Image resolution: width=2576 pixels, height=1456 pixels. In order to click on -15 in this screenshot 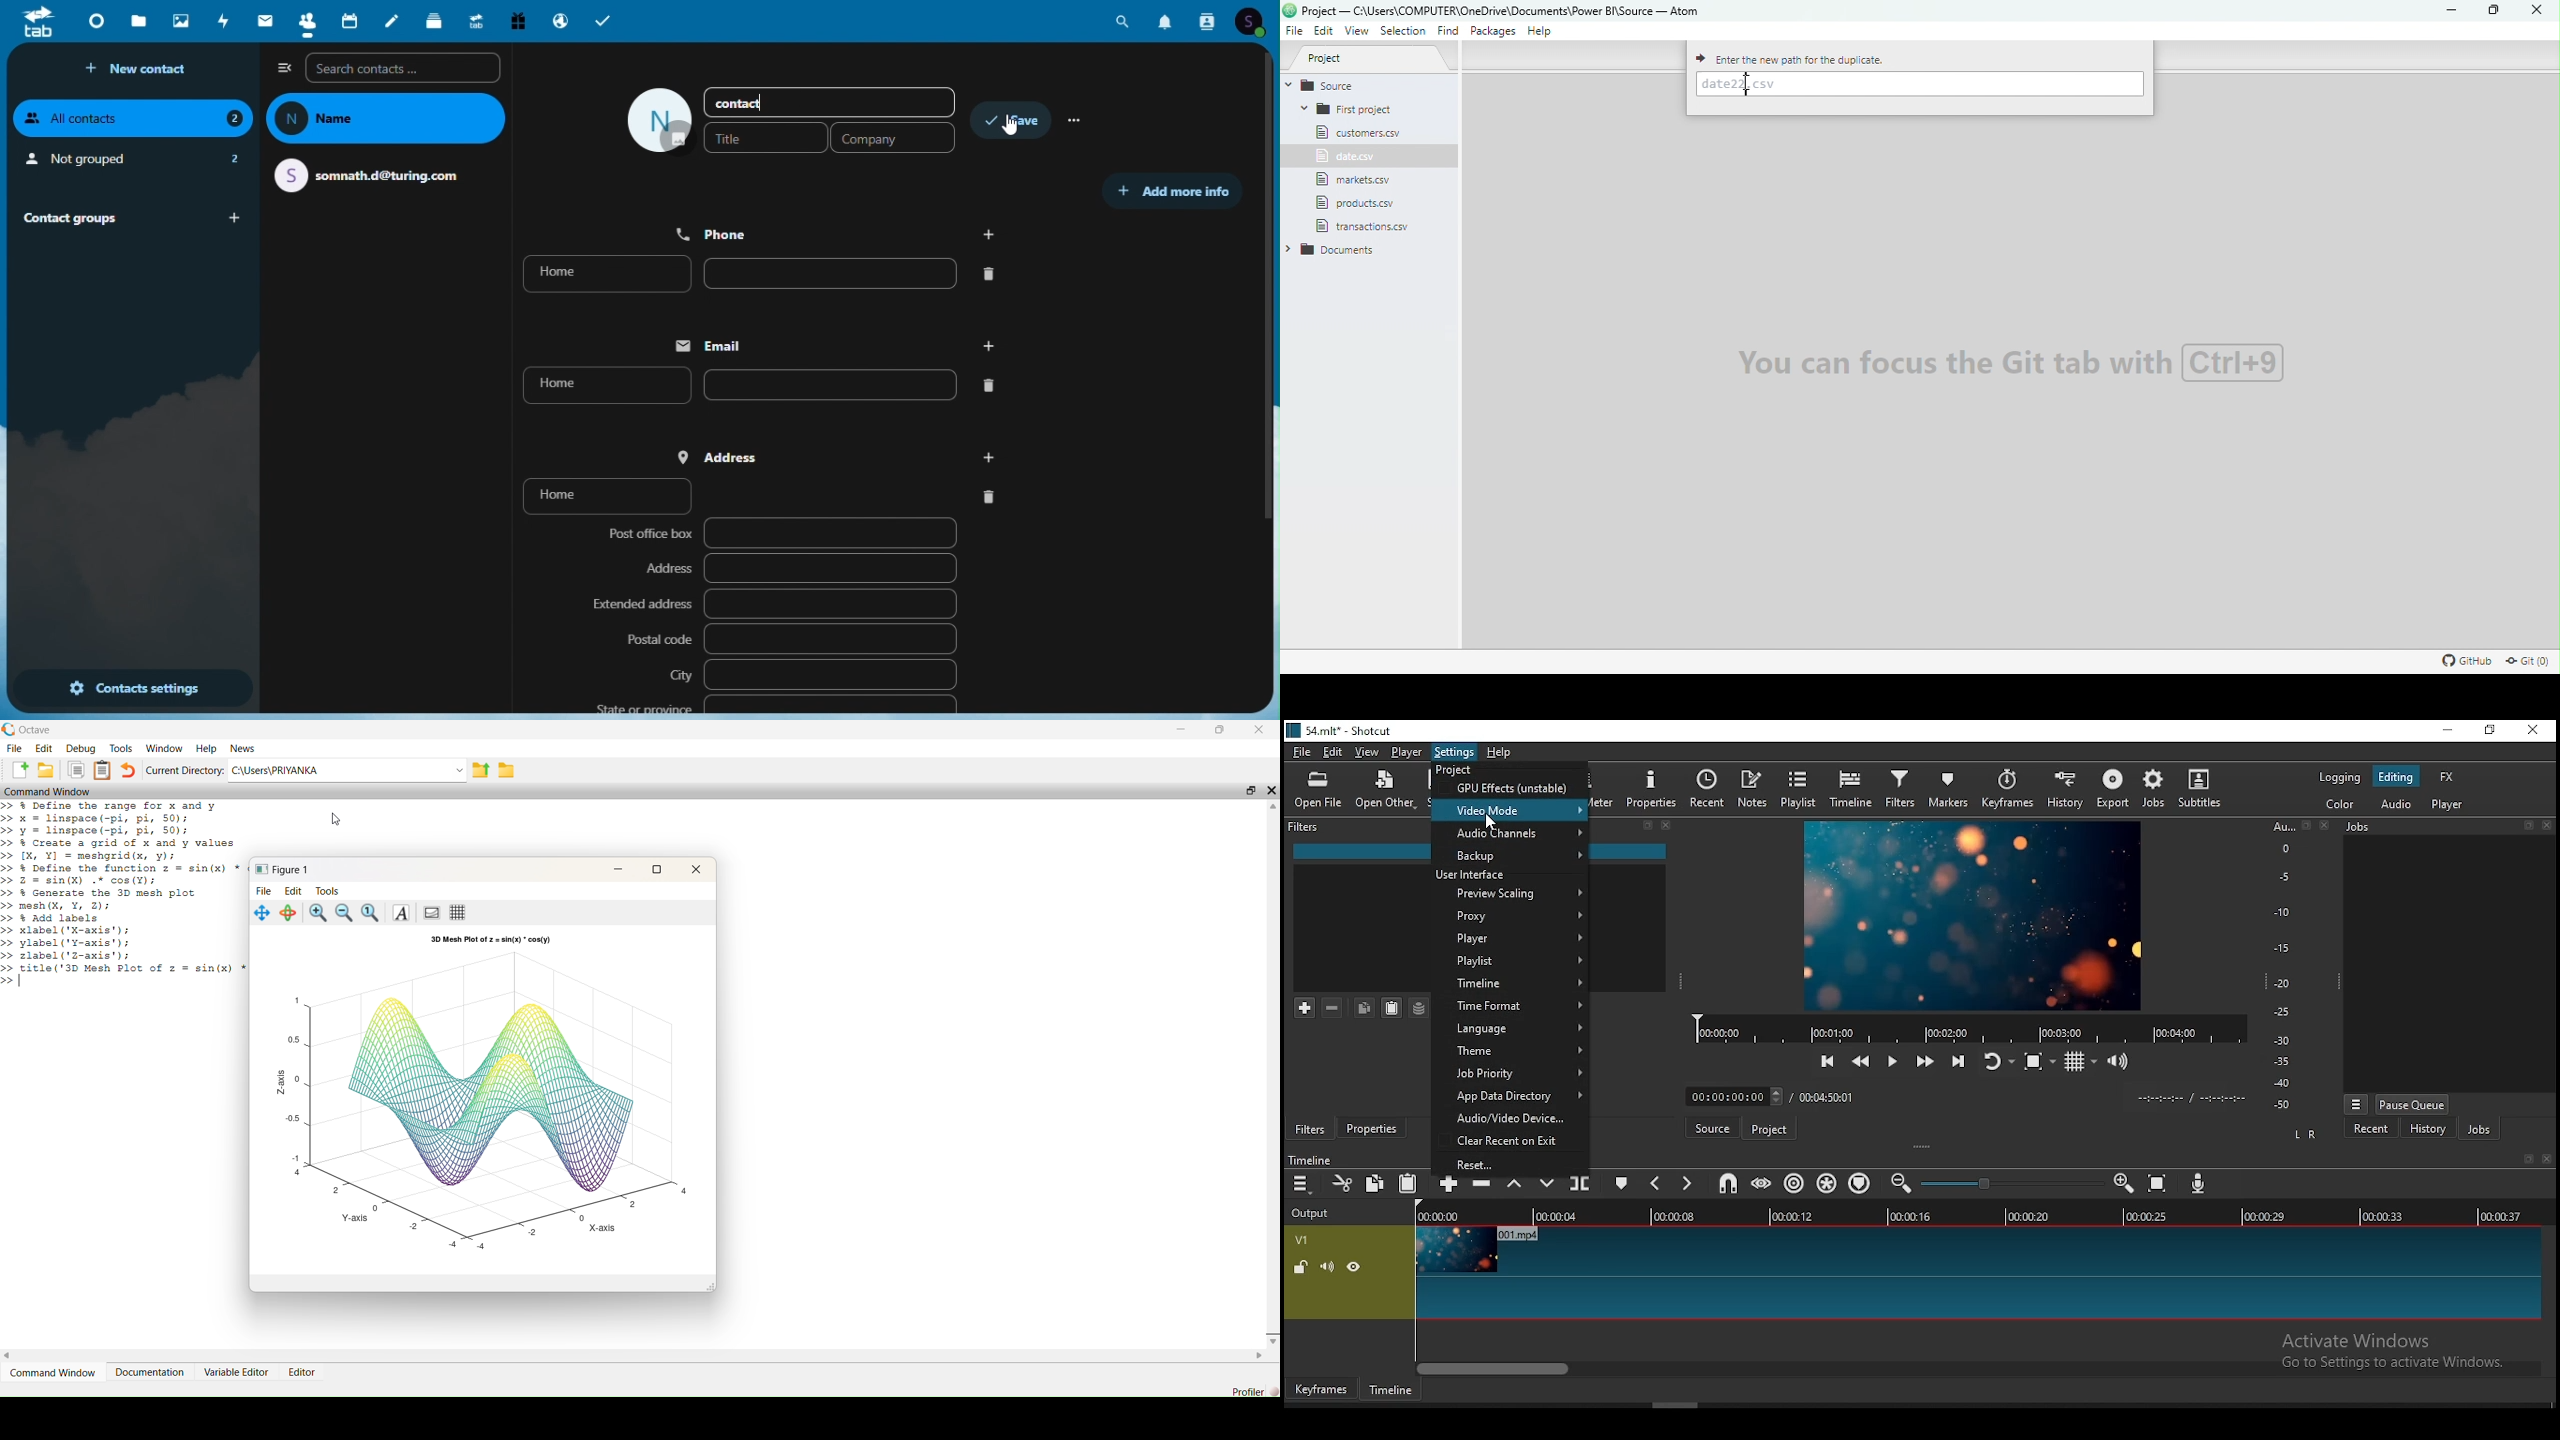, I will do `click(2280, 947)`.